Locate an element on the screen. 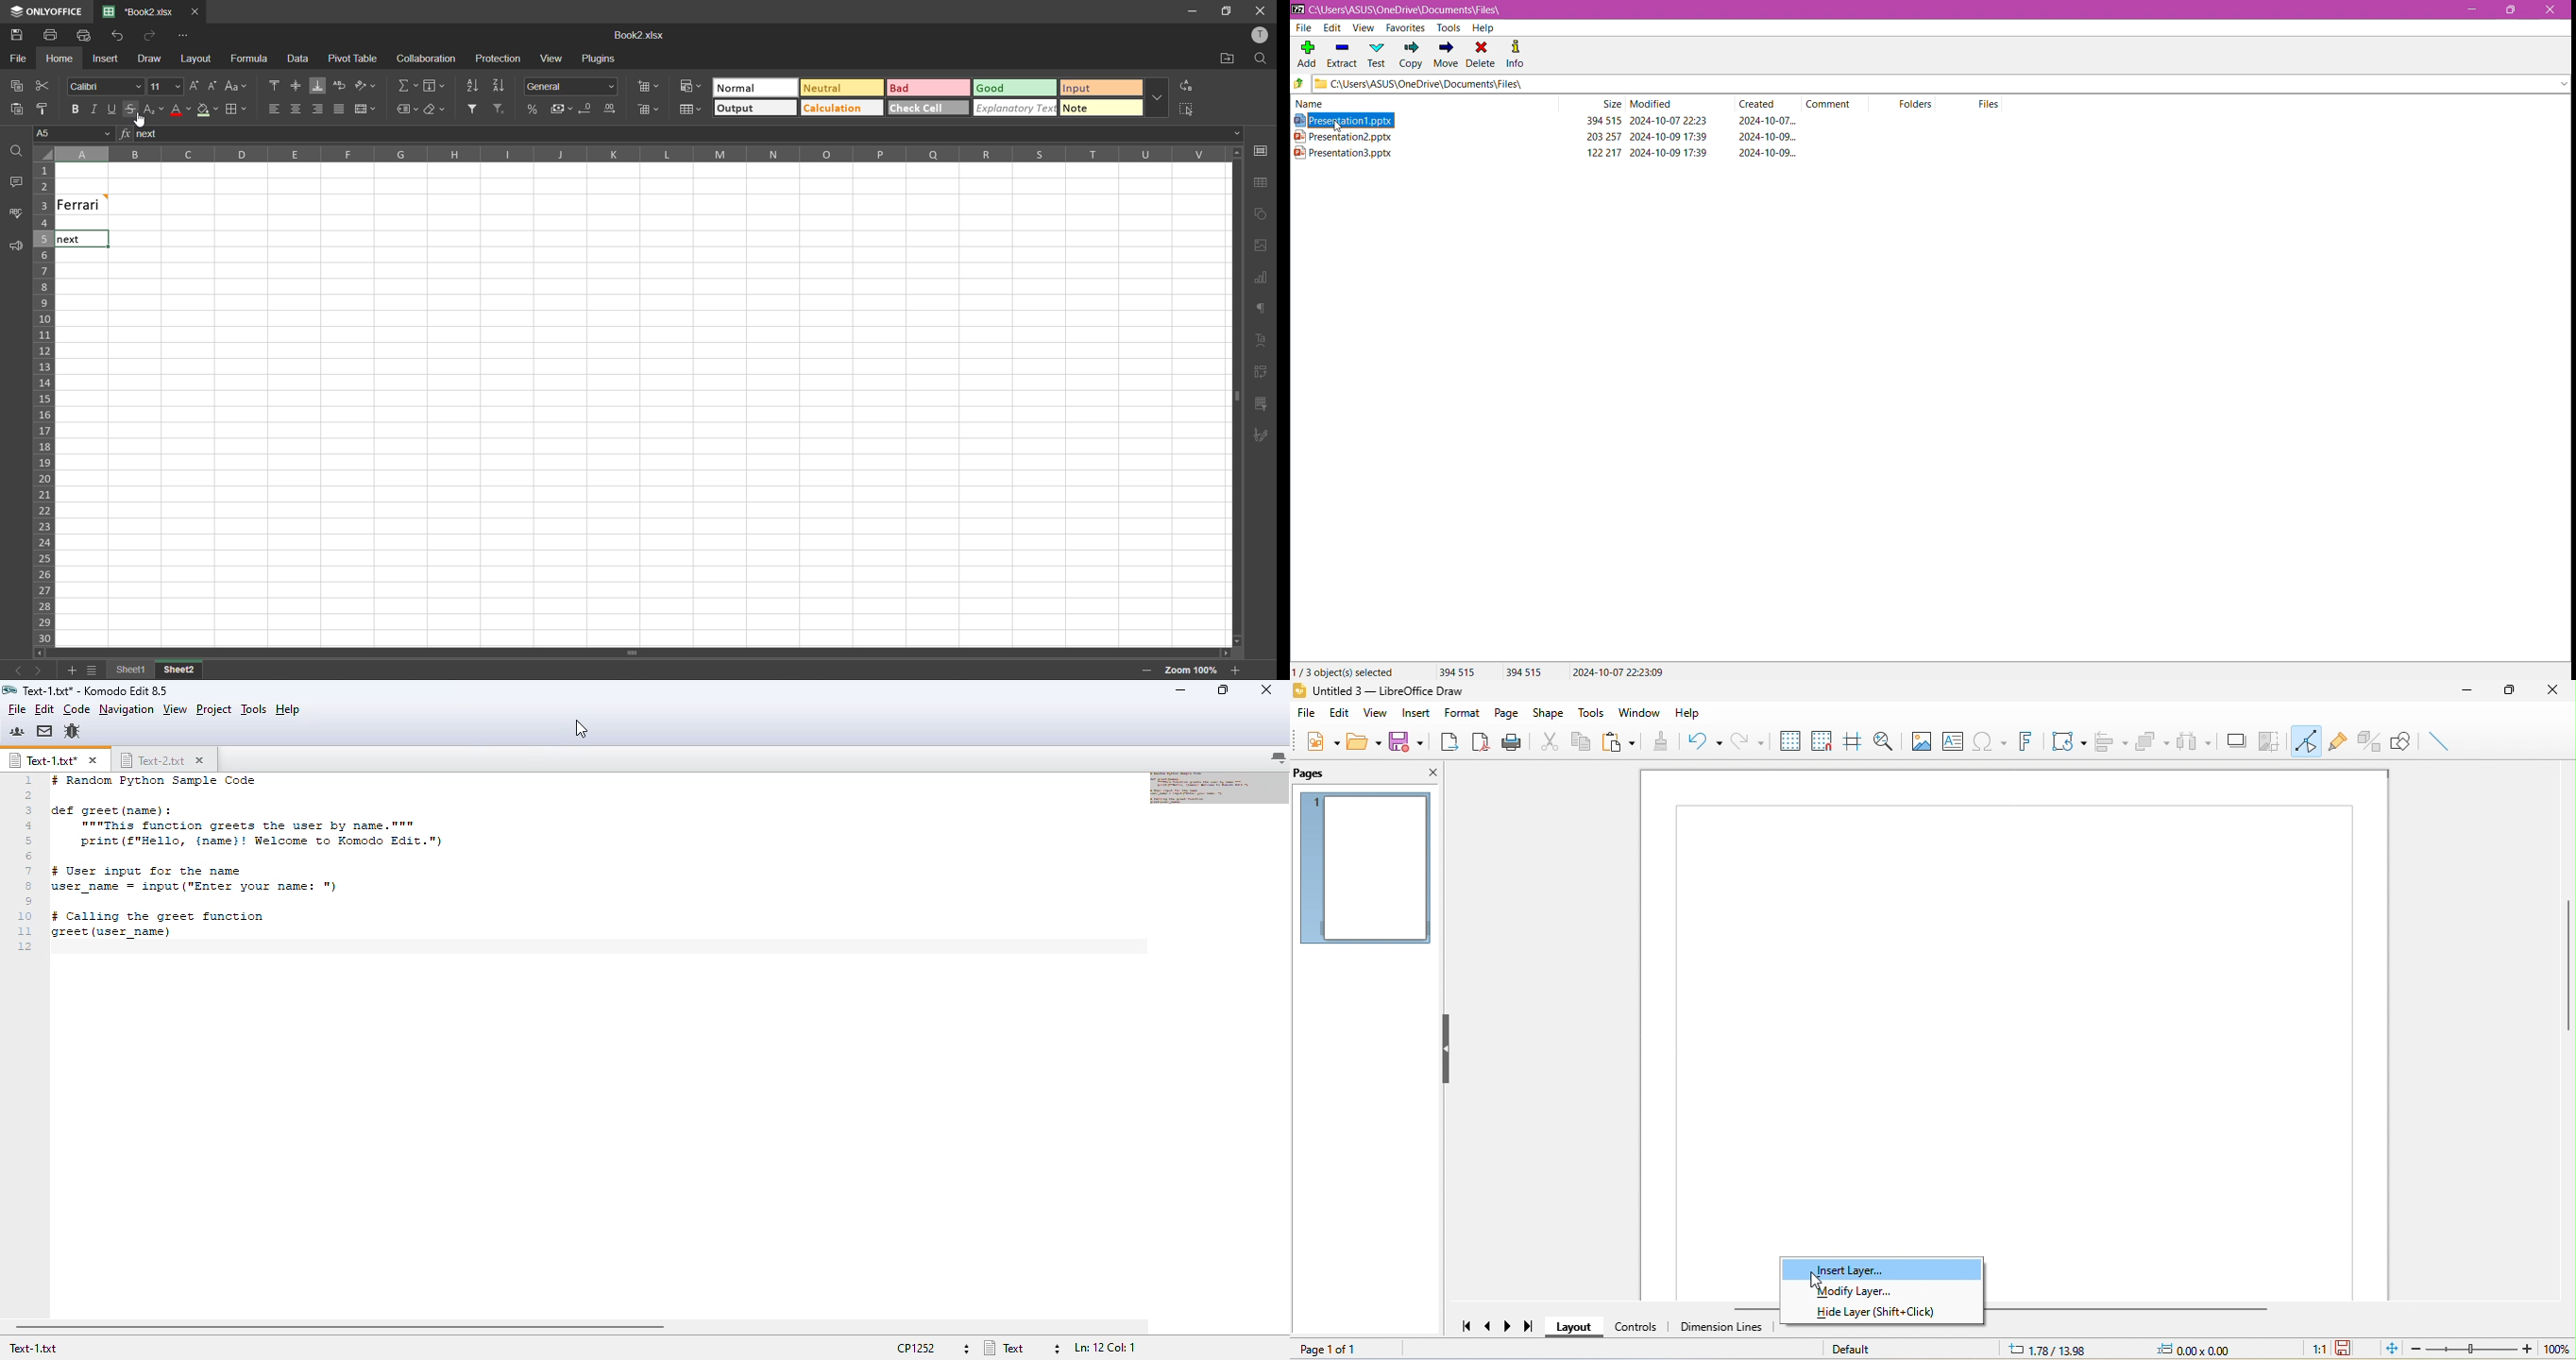 The width and height of the screenshot is (2576, 1372). protection is located at coordinates (501, 59).